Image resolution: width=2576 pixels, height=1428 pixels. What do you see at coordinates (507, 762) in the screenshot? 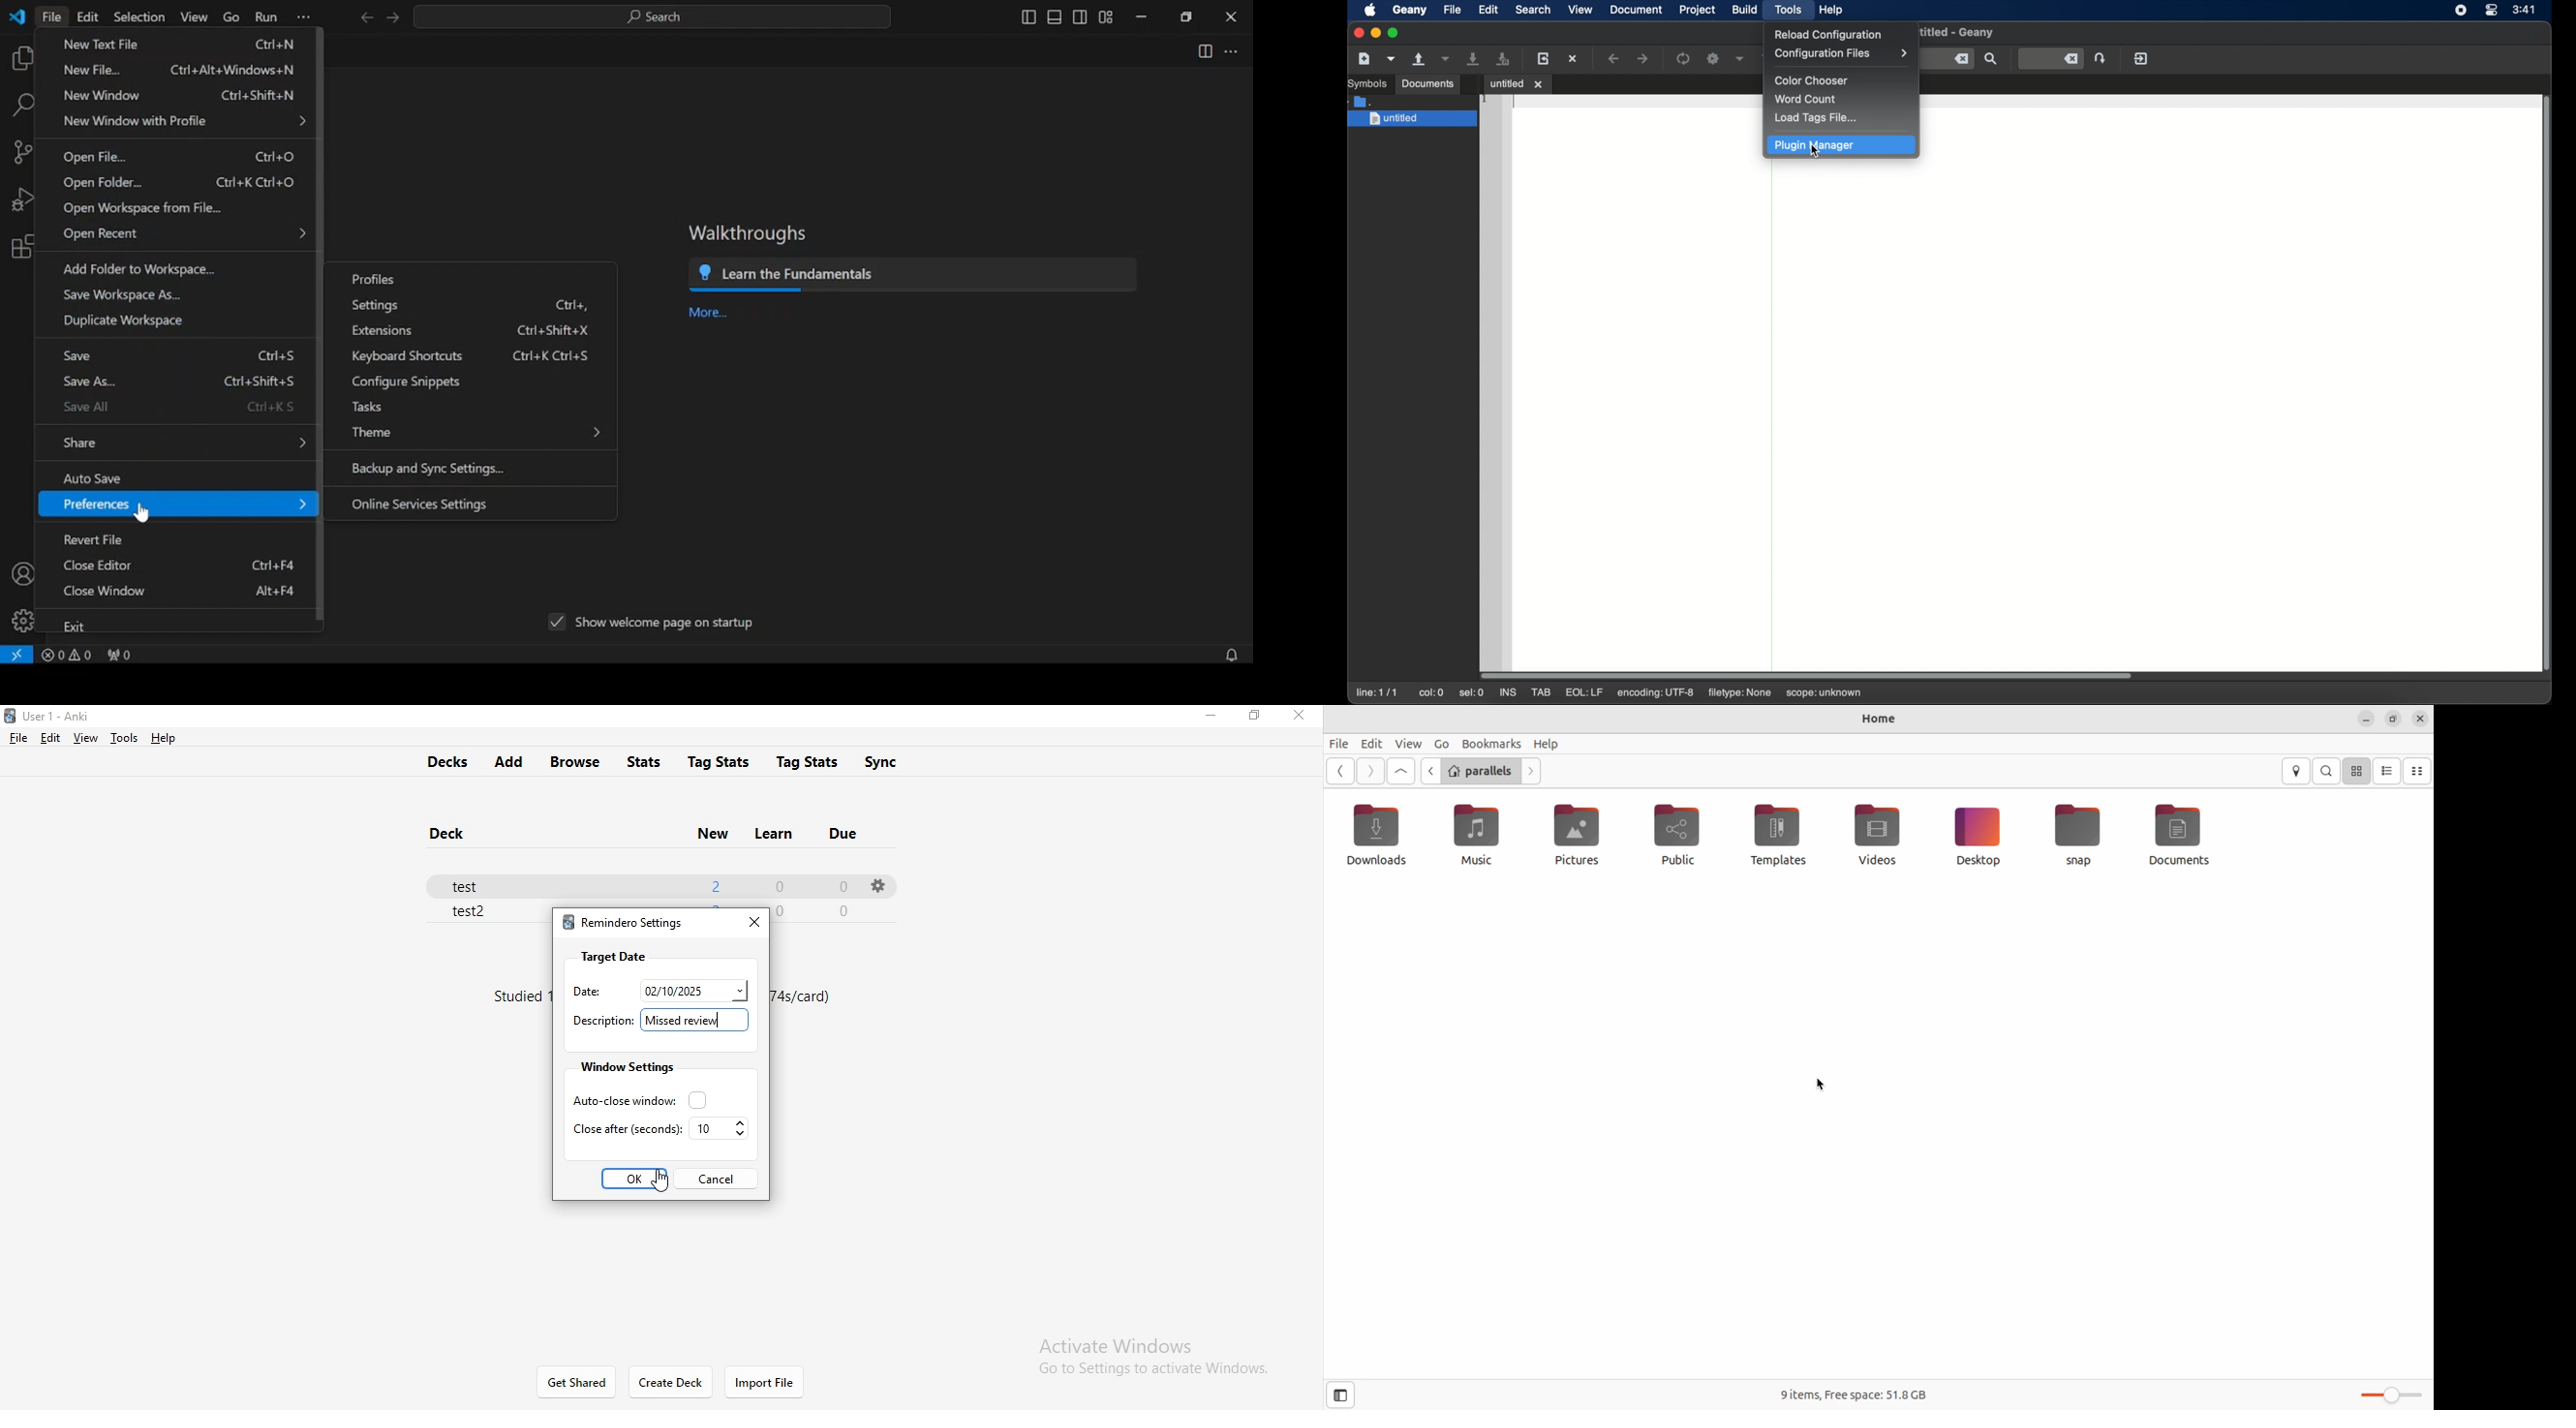
I see `add` at bounding box center [507, 762].